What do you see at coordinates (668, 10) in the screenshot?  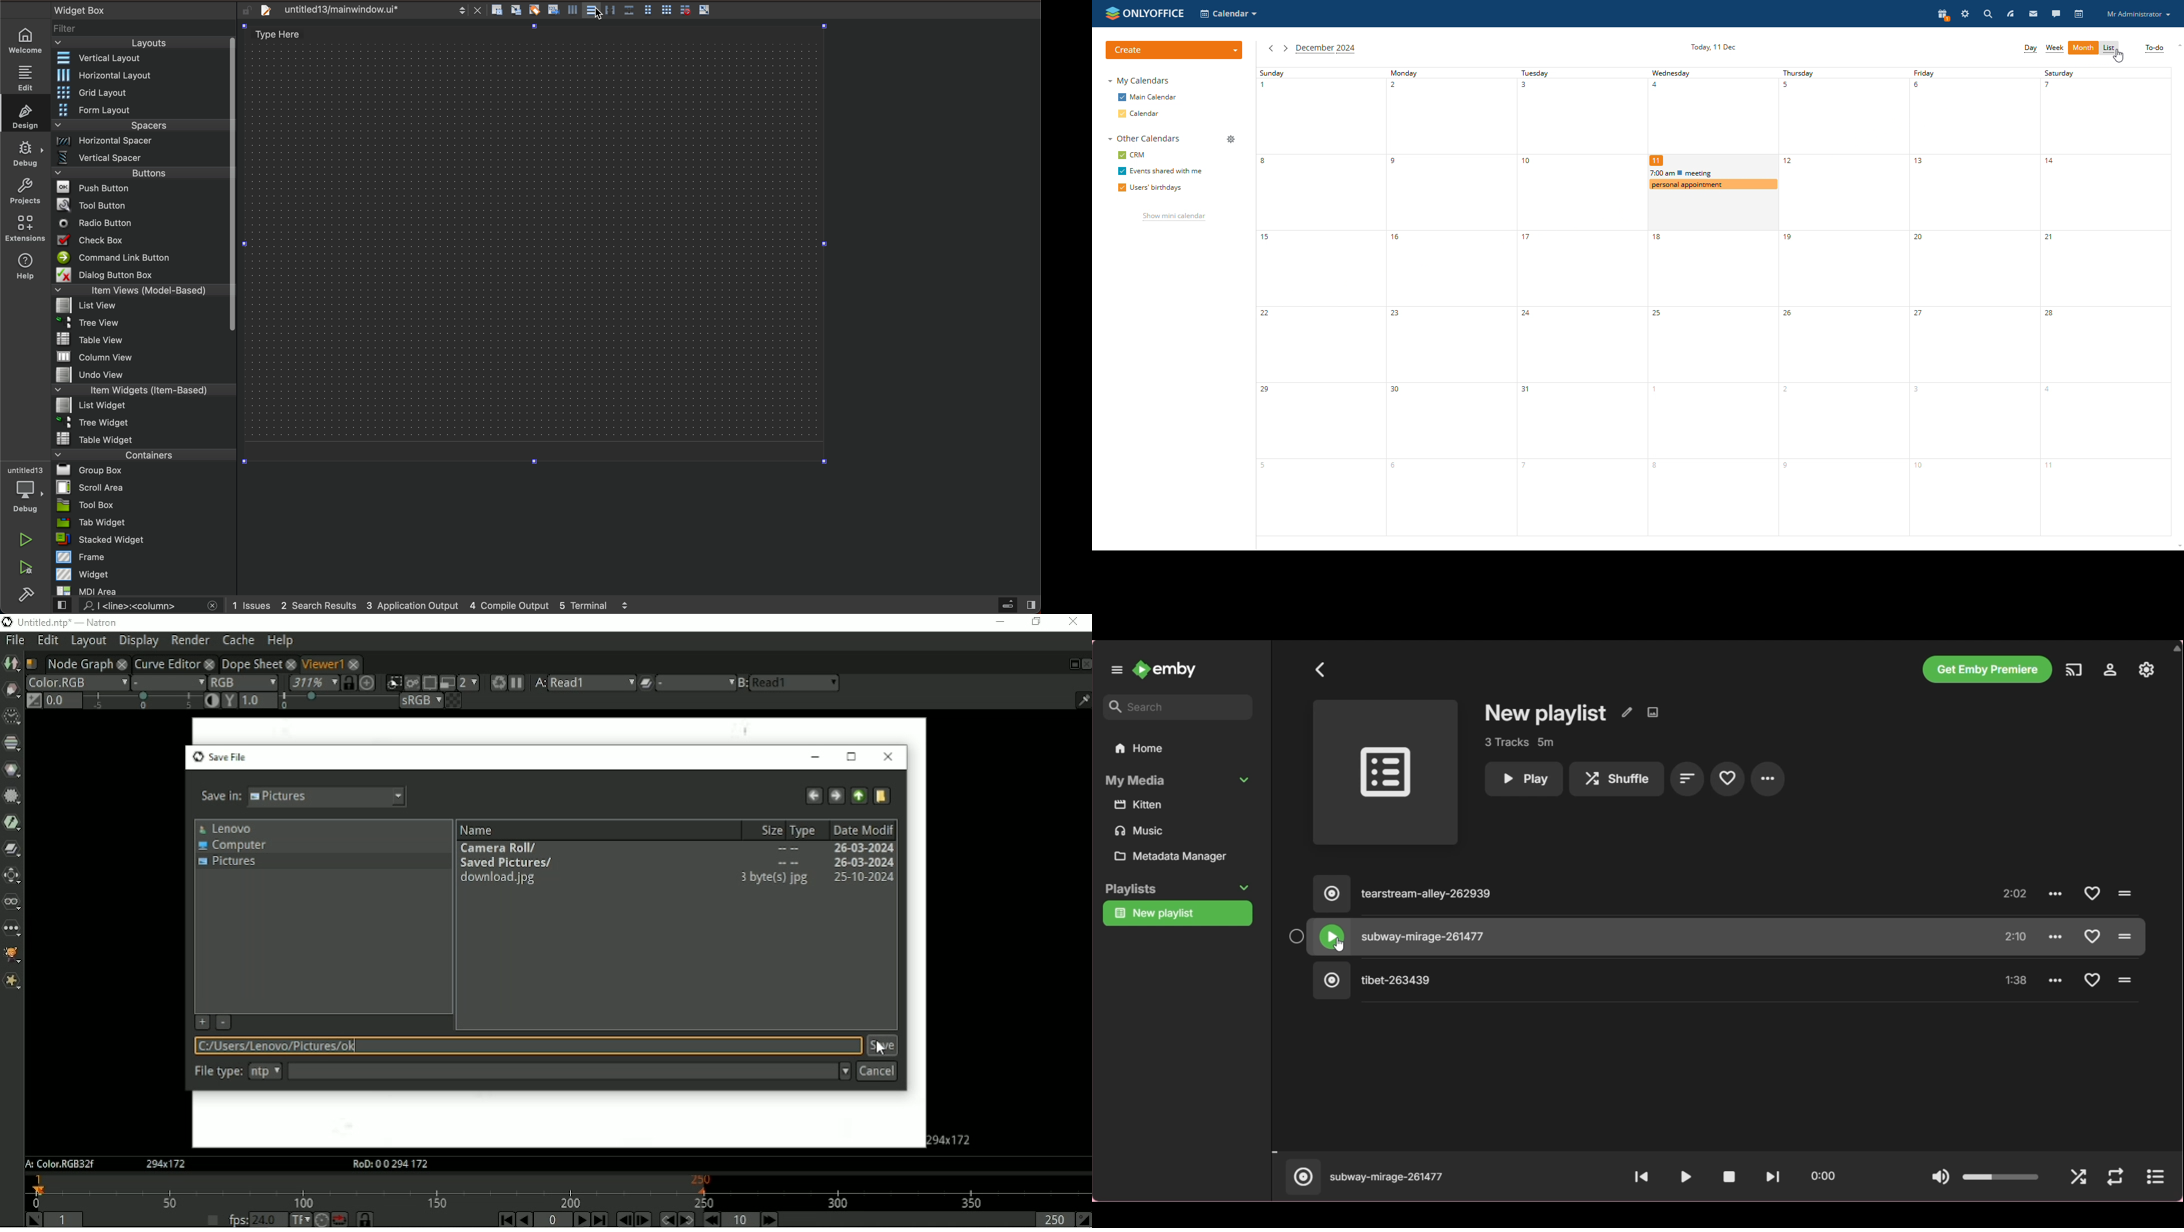 I see `` at bounding box center [668, 10].